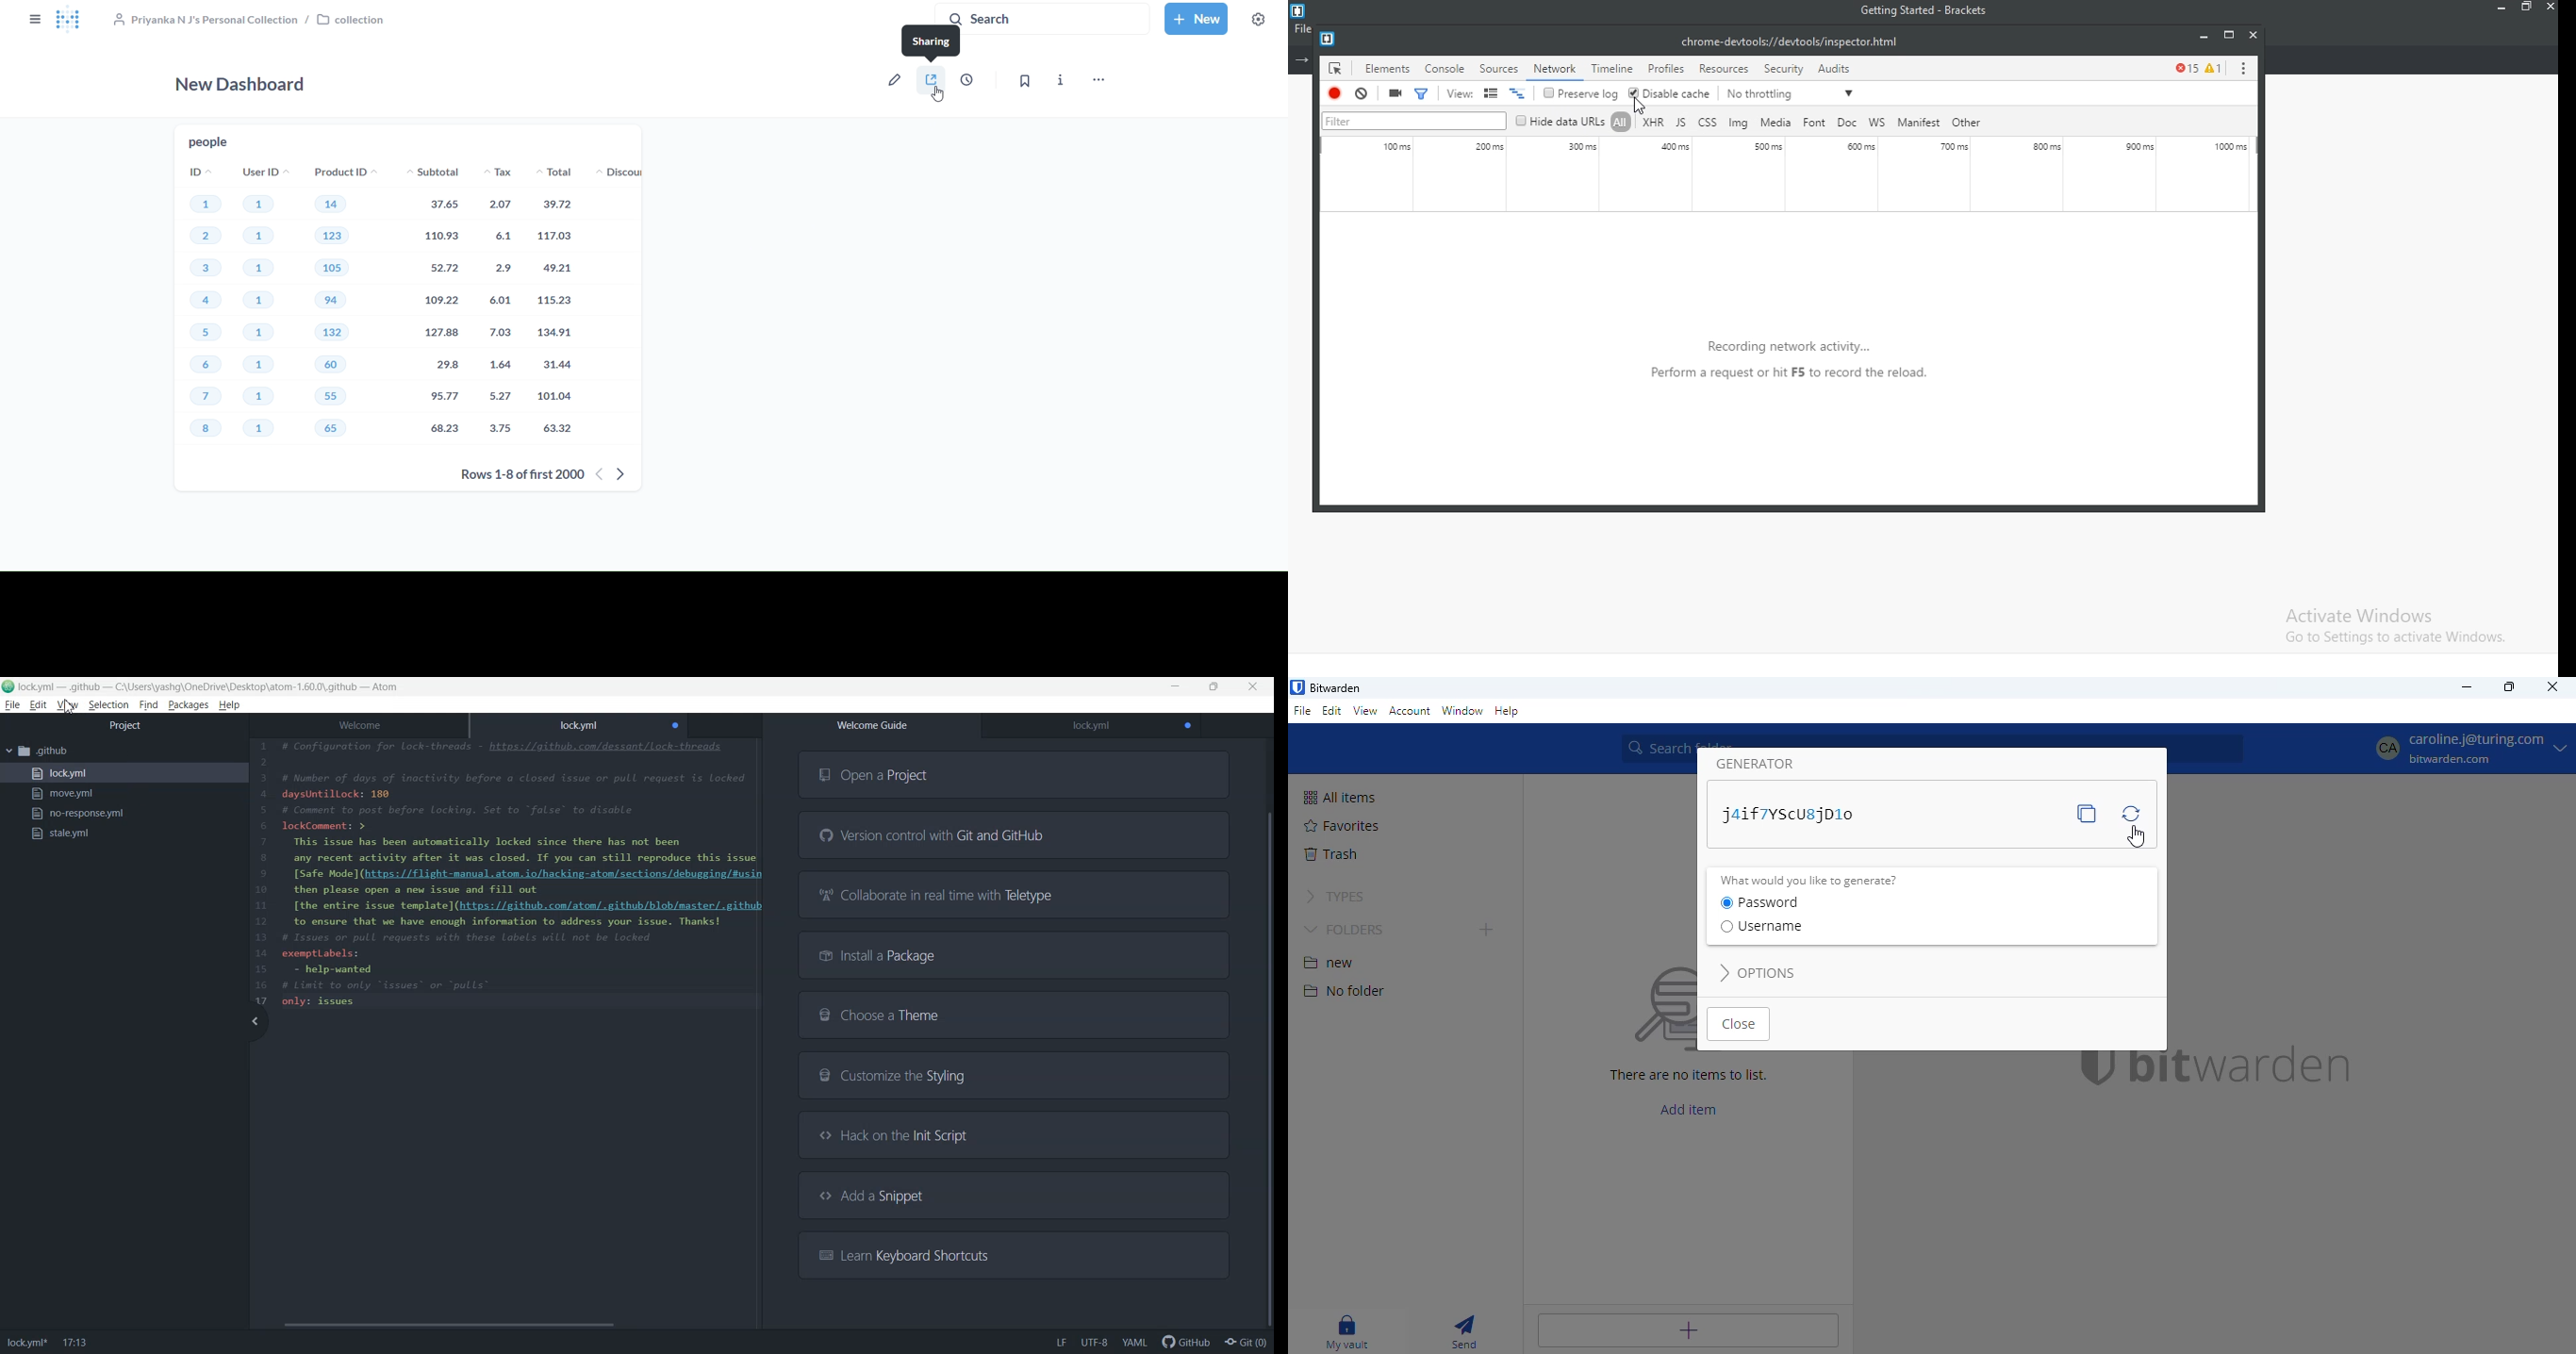  I want to click on File, so click(12, 705).